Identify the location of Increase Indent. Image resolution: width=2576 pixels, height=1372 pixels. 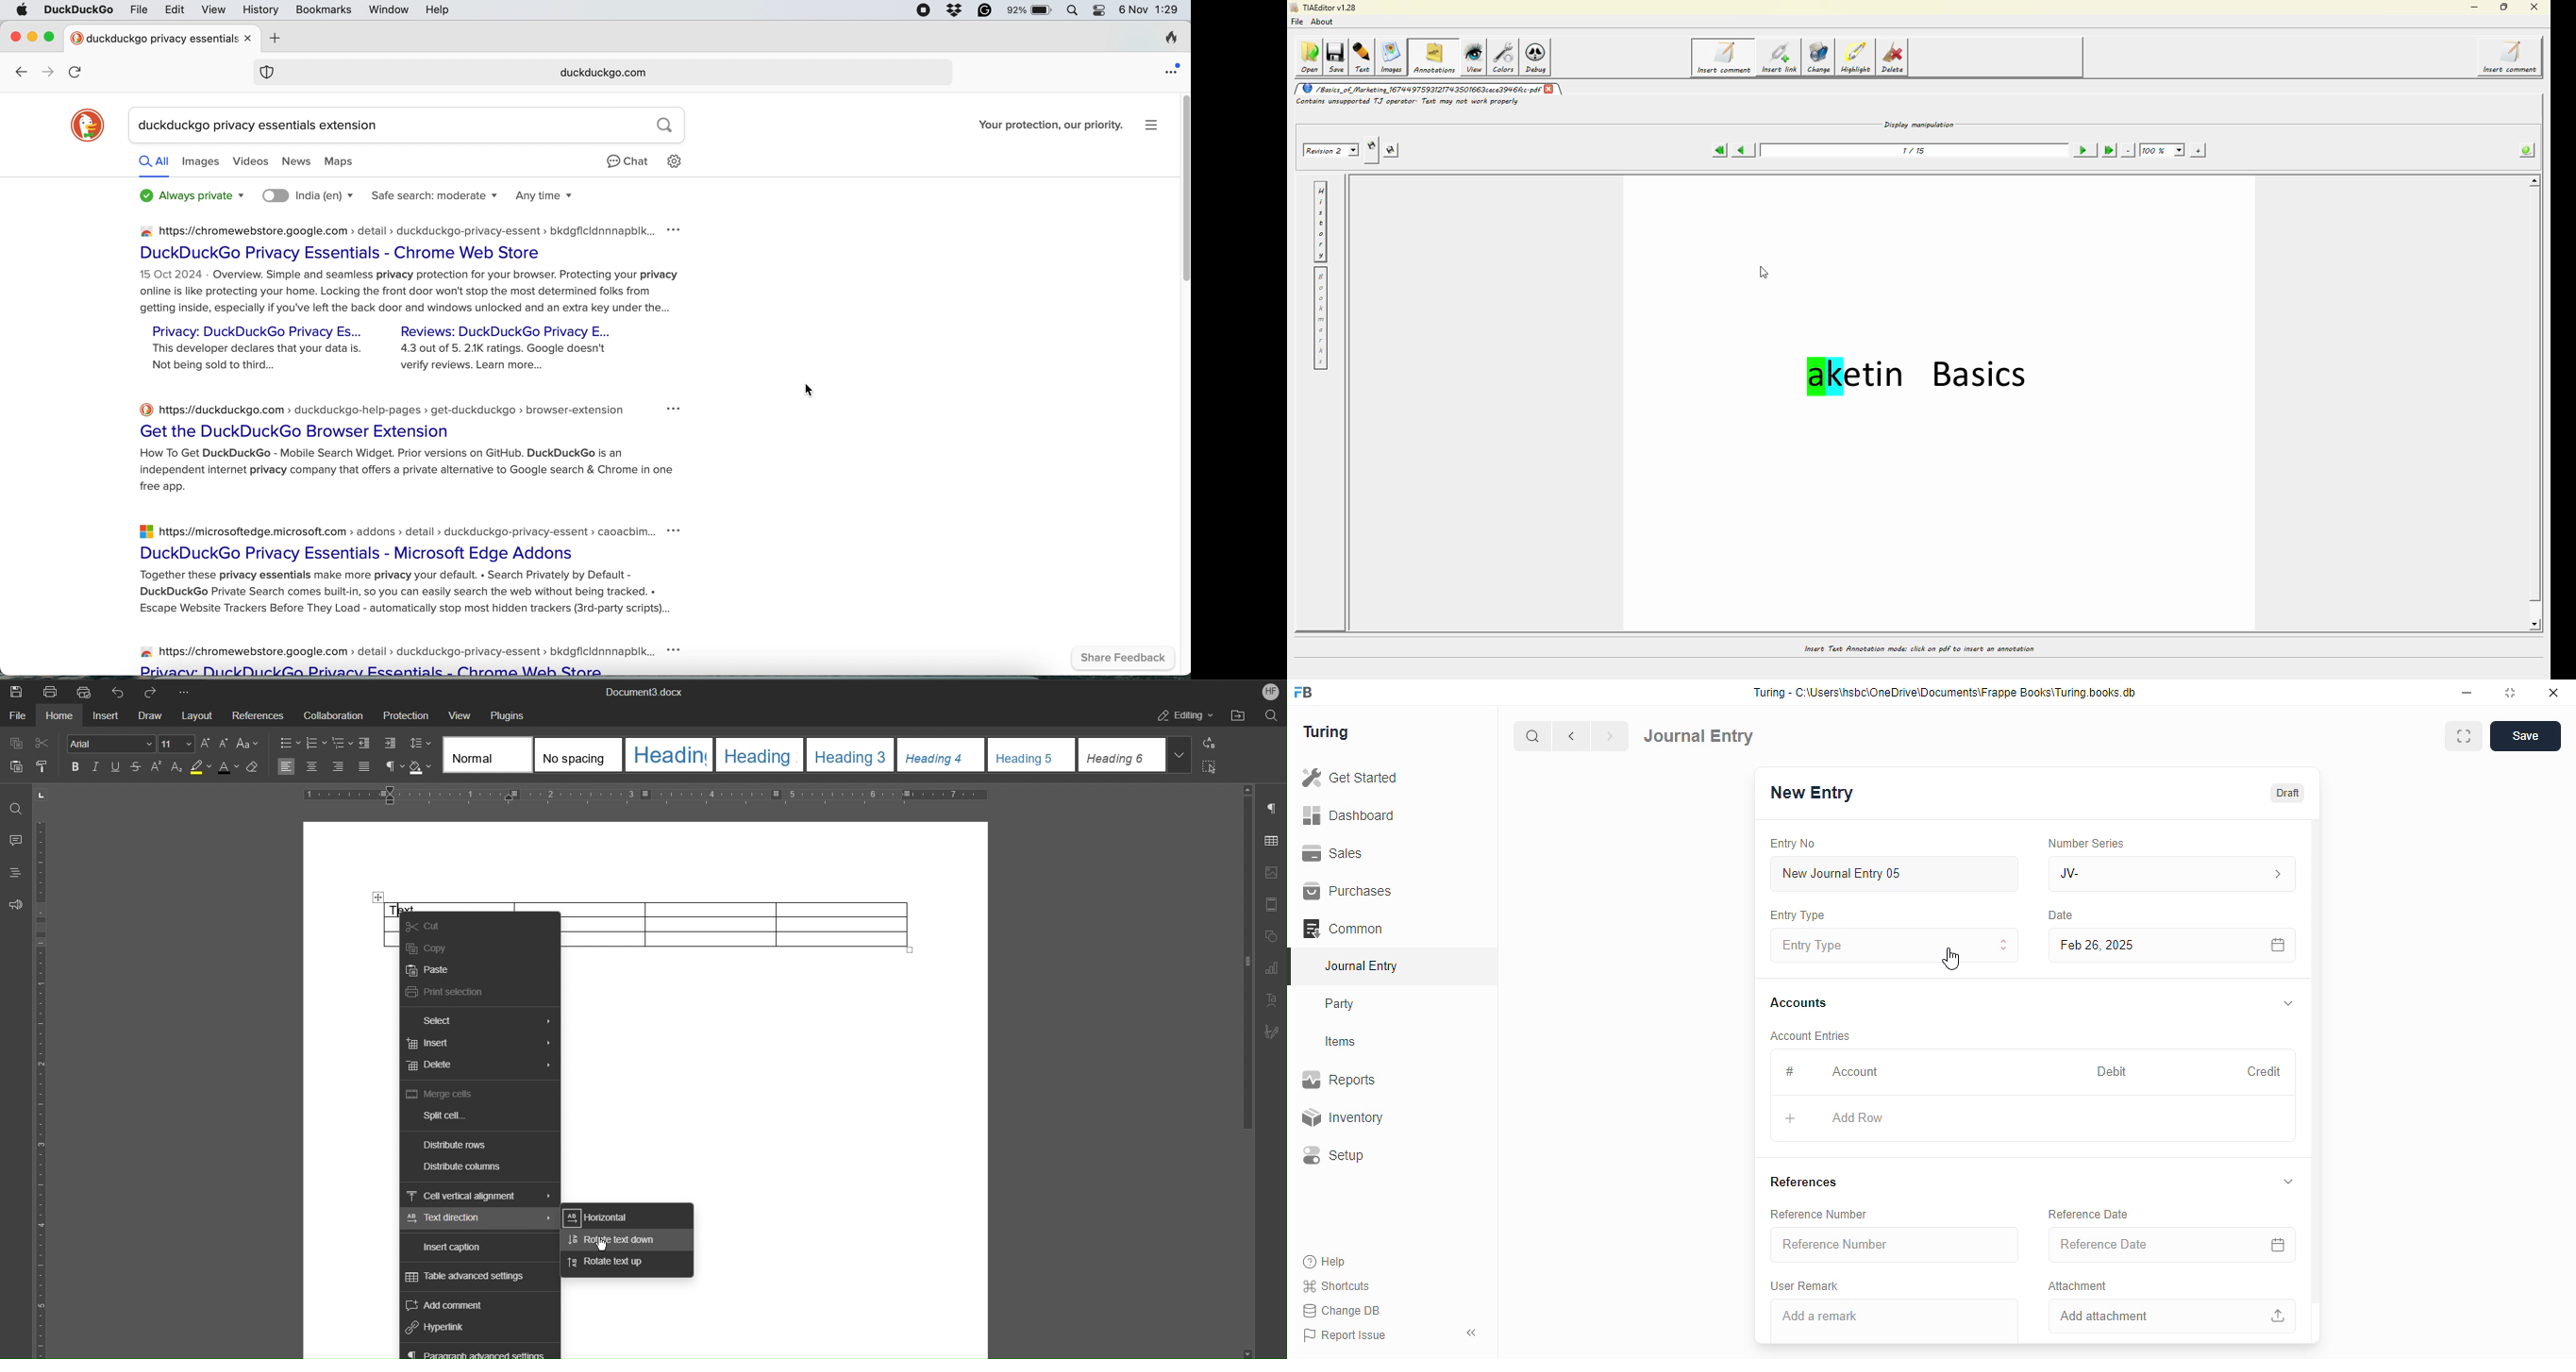
(391, 744).